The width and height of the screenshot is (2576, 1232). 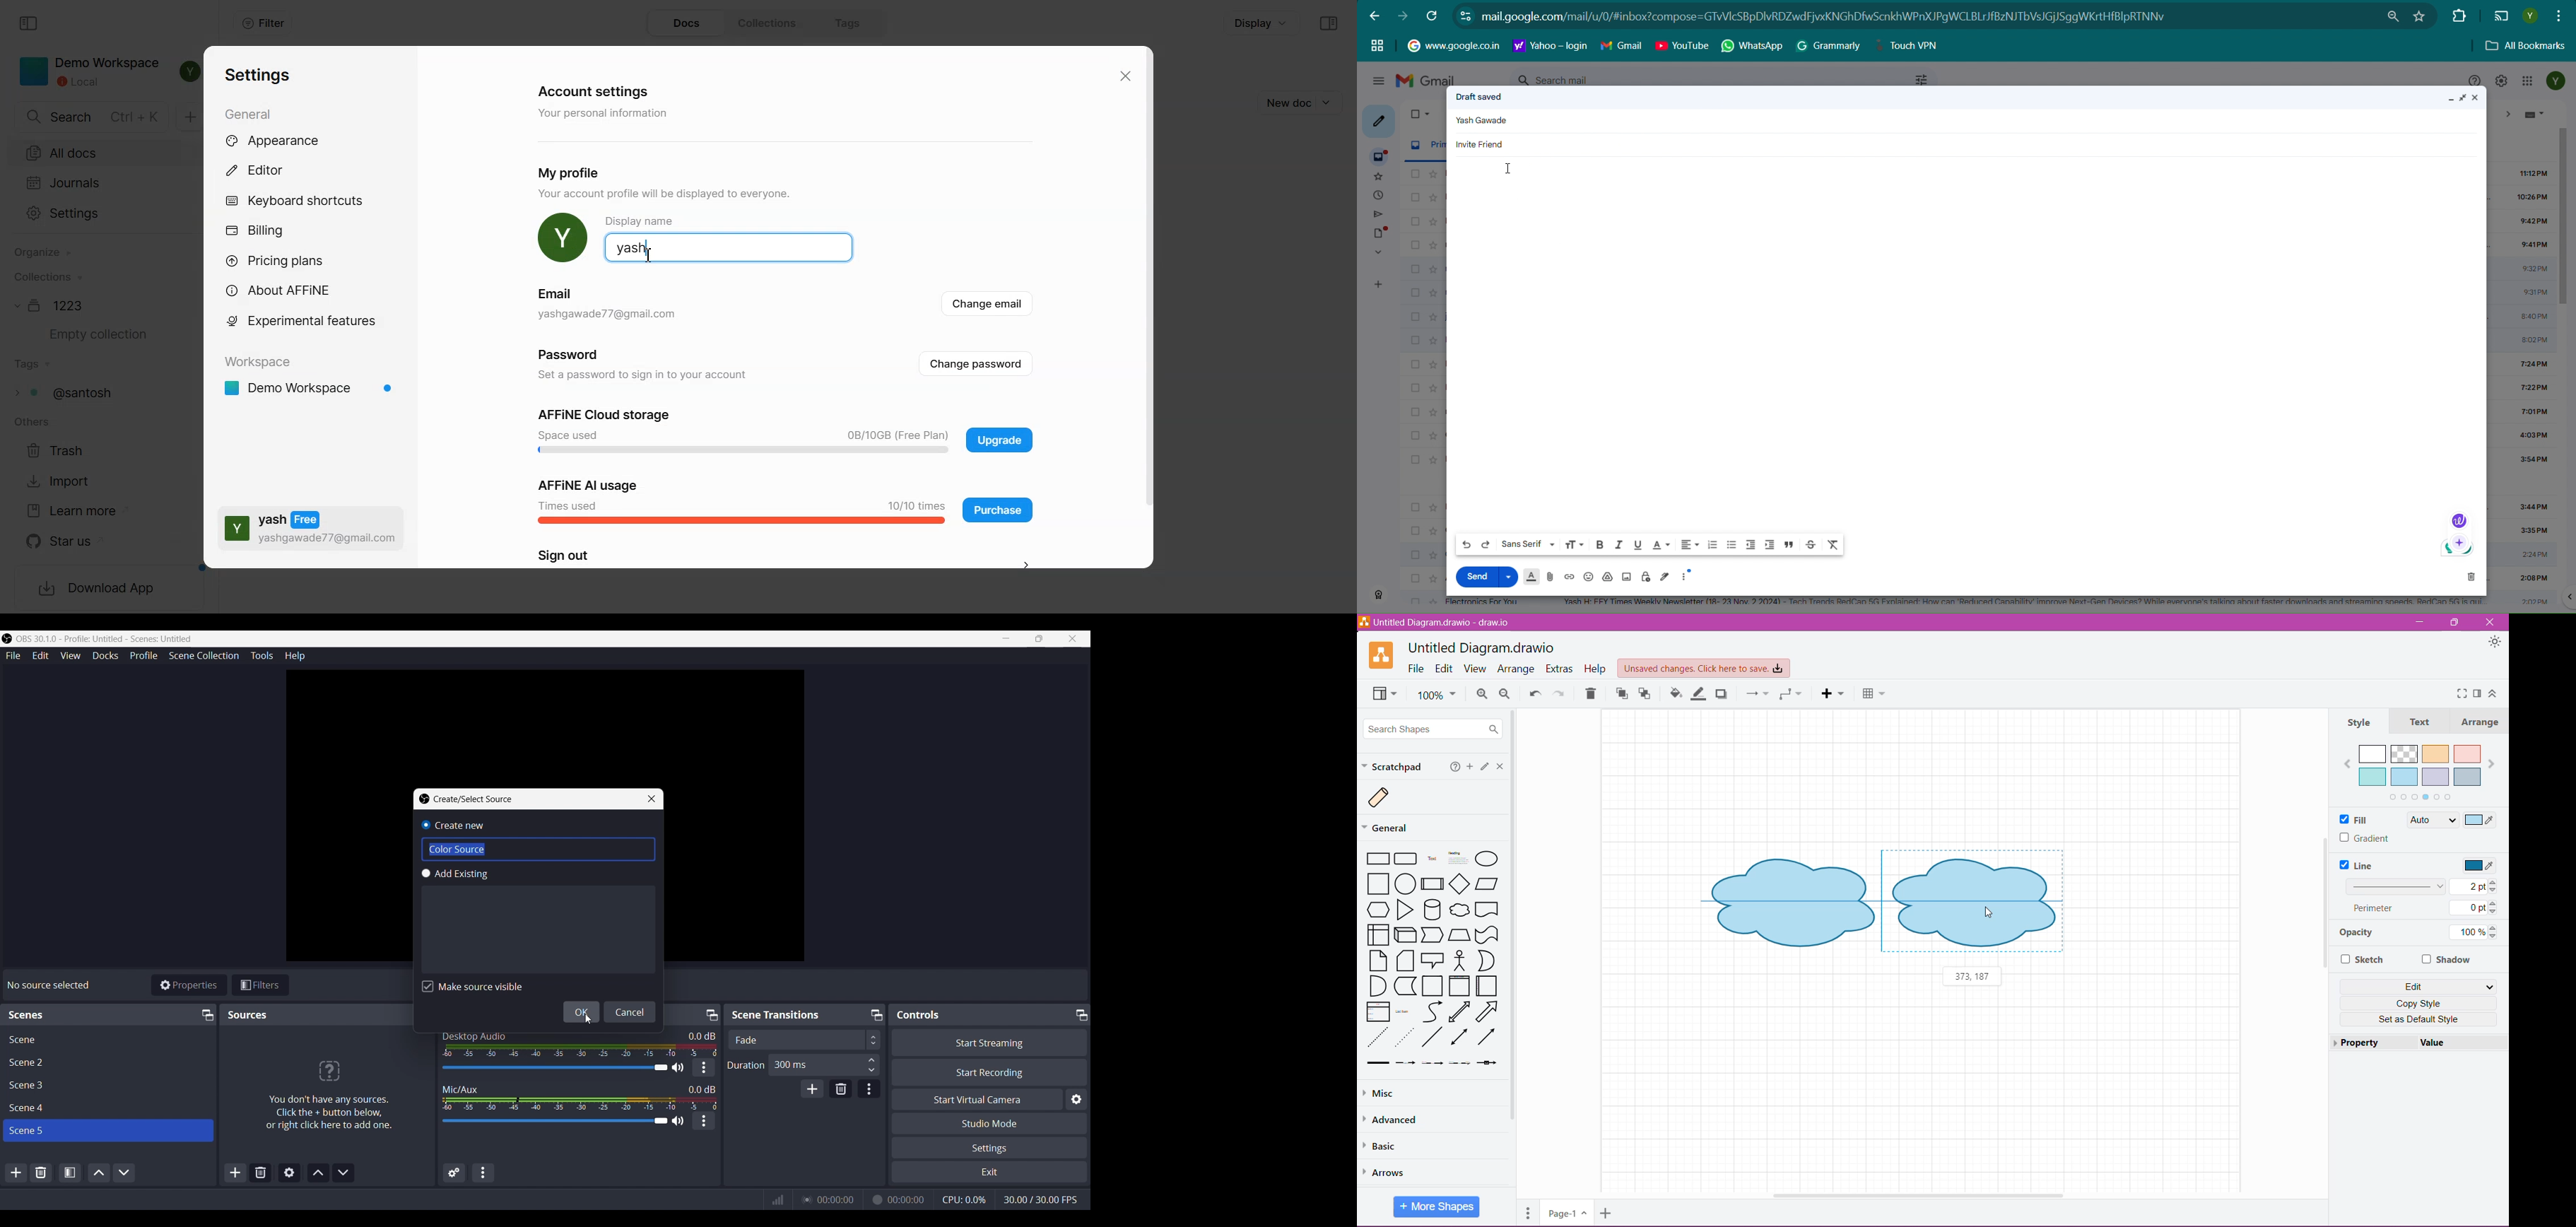 What do you see at coordinates (2324, 908) in the screenshot?
I see `Vertical Scroll Bar` at bounding box center [2324, 908].